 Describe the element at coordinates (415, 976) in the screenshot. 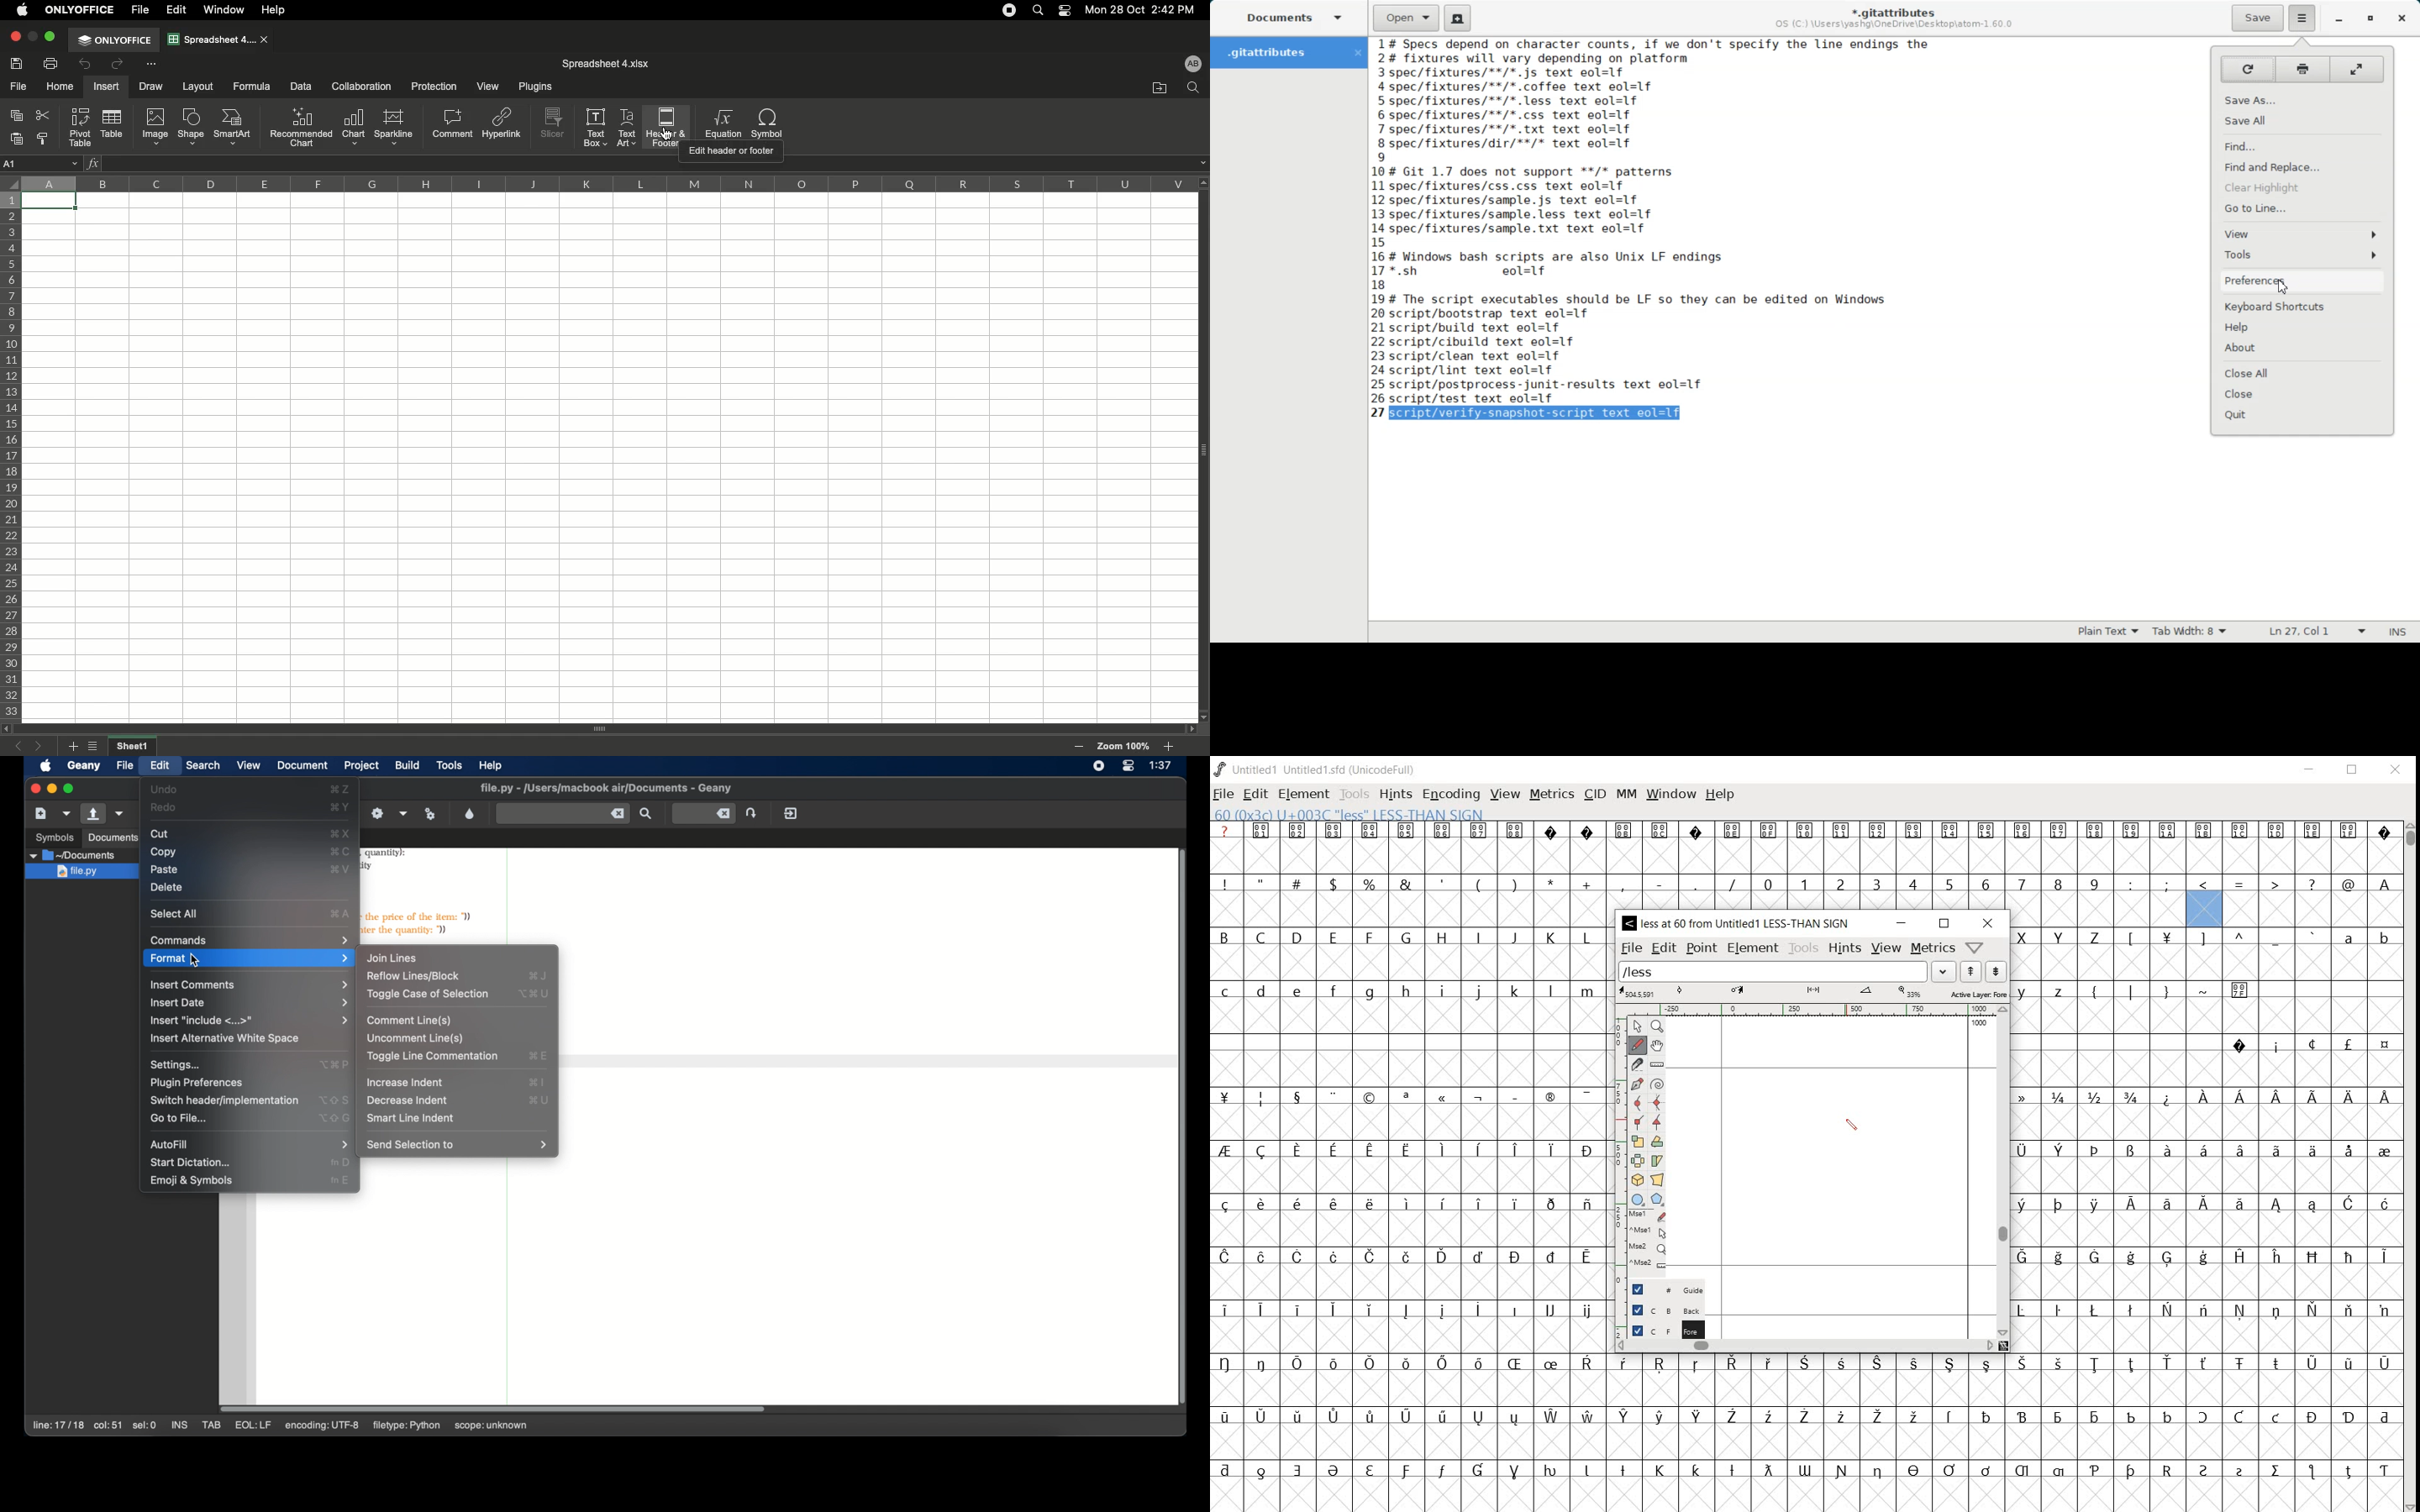

I see `reflow lines/block` at that location.